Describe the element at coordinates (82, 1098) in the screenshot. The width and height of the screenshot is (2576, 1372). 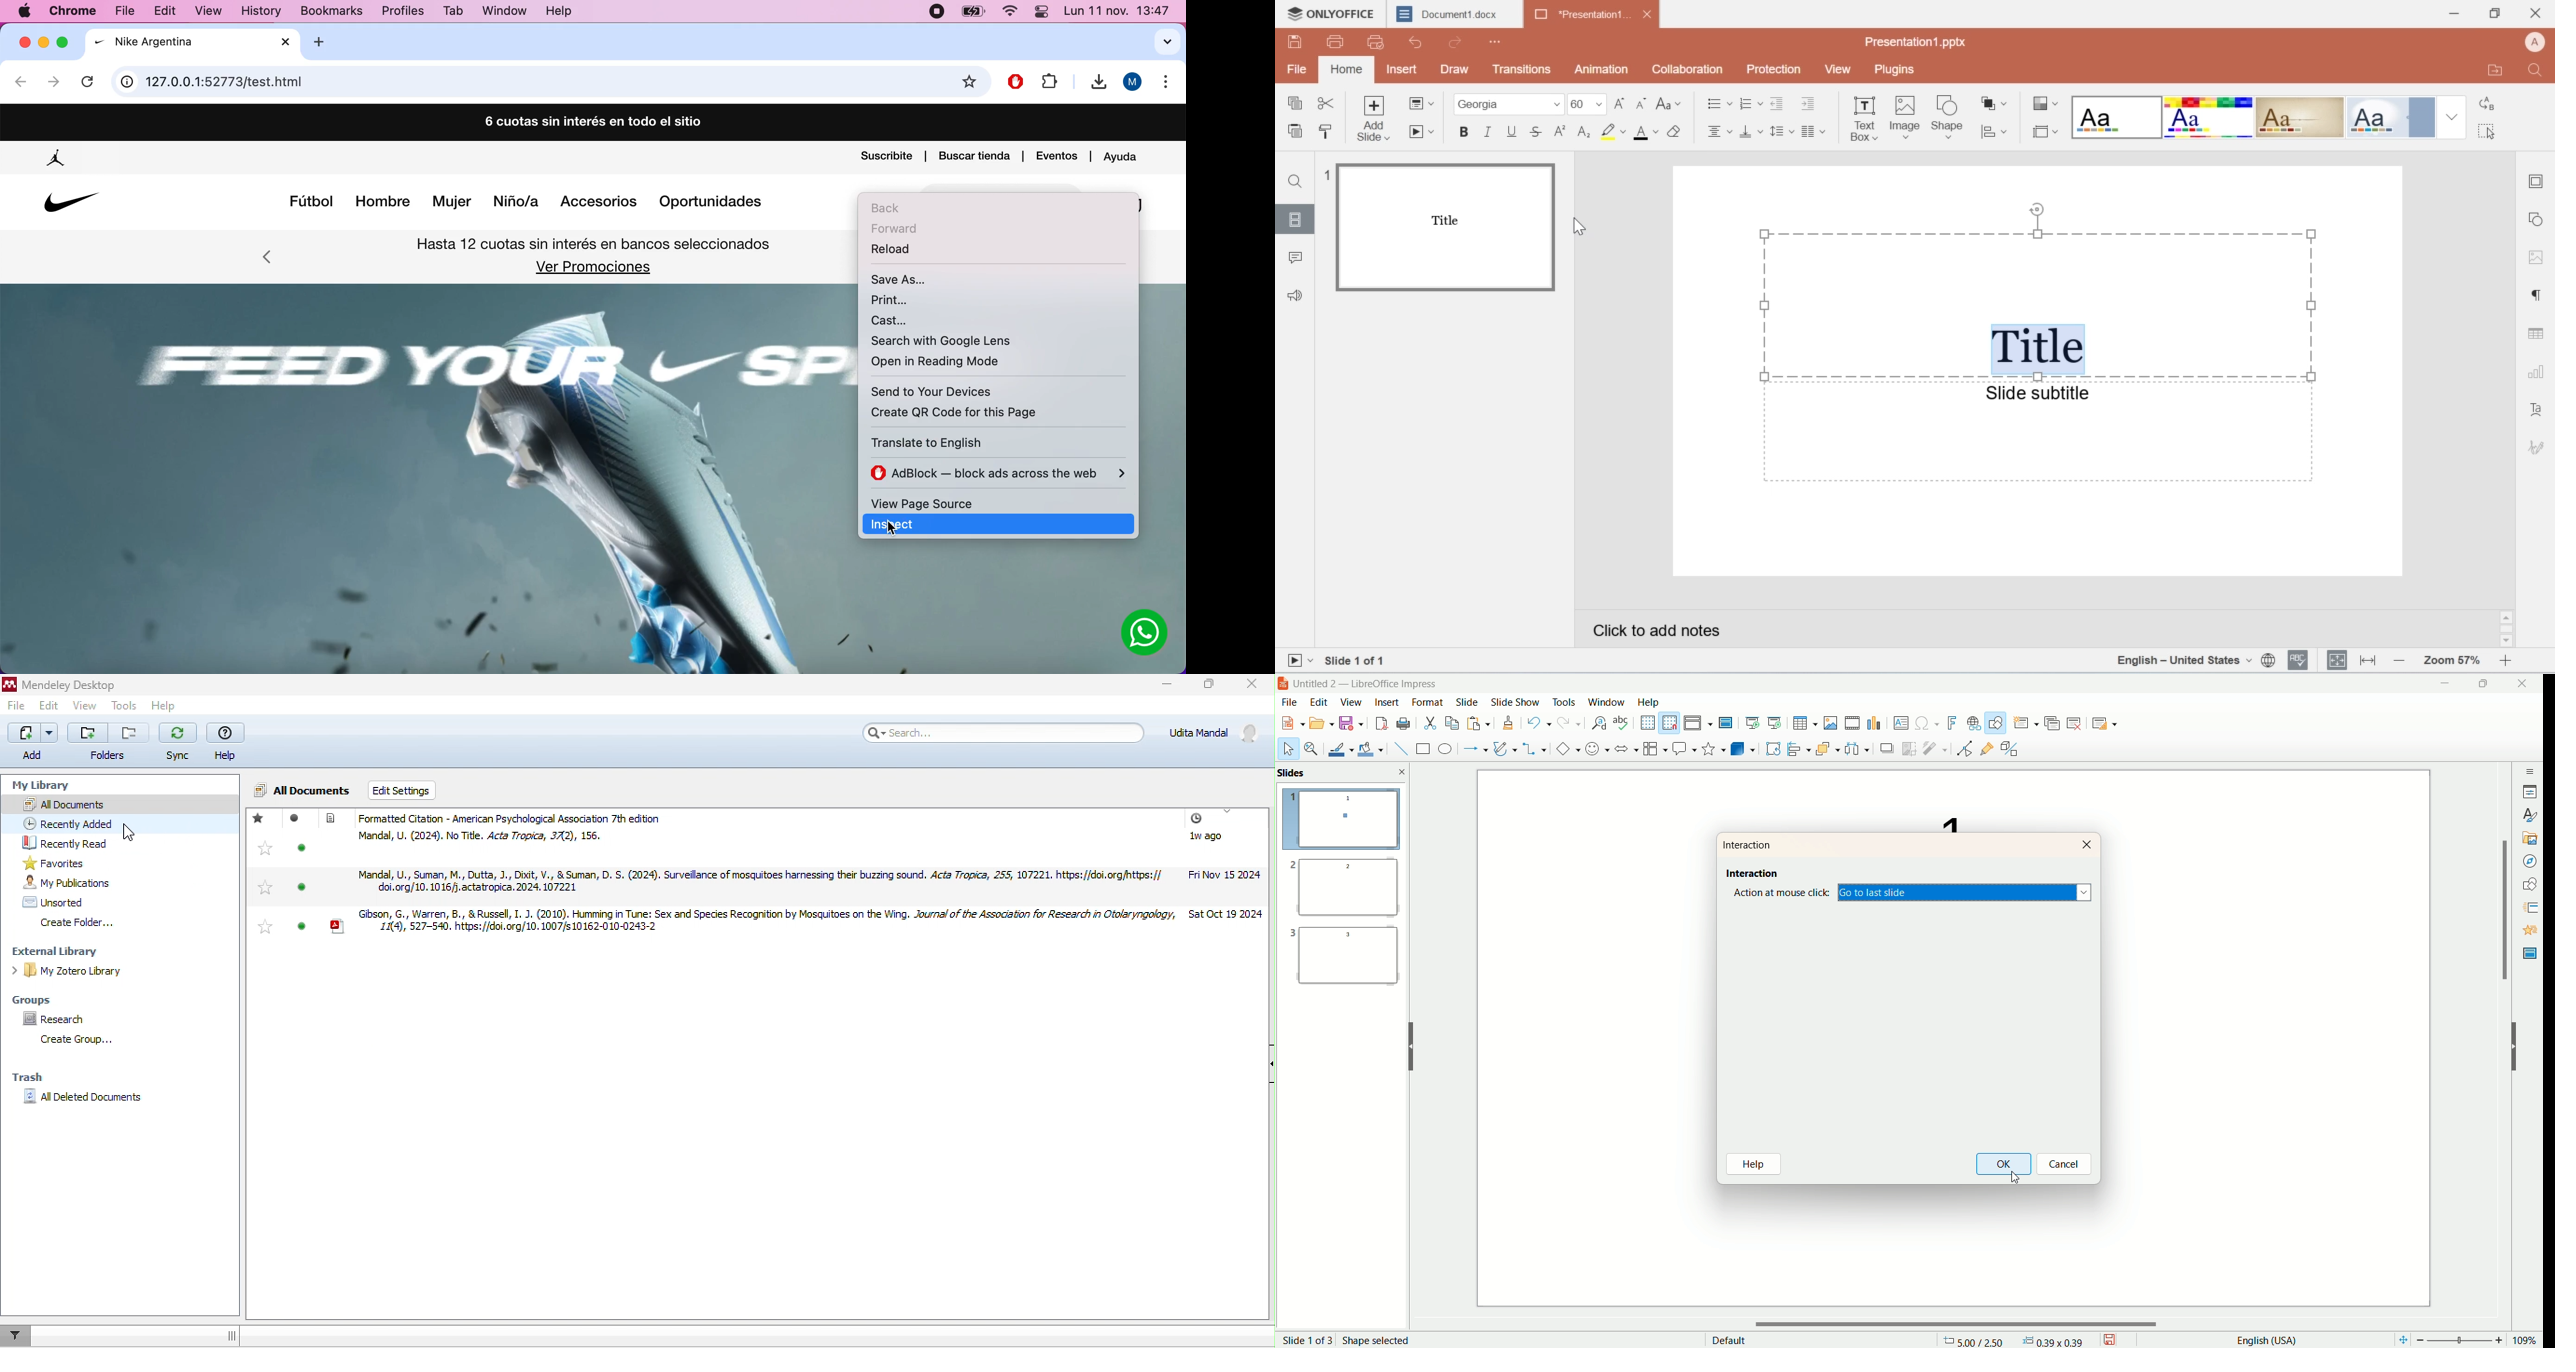
I see `all deleted documents` at that location.